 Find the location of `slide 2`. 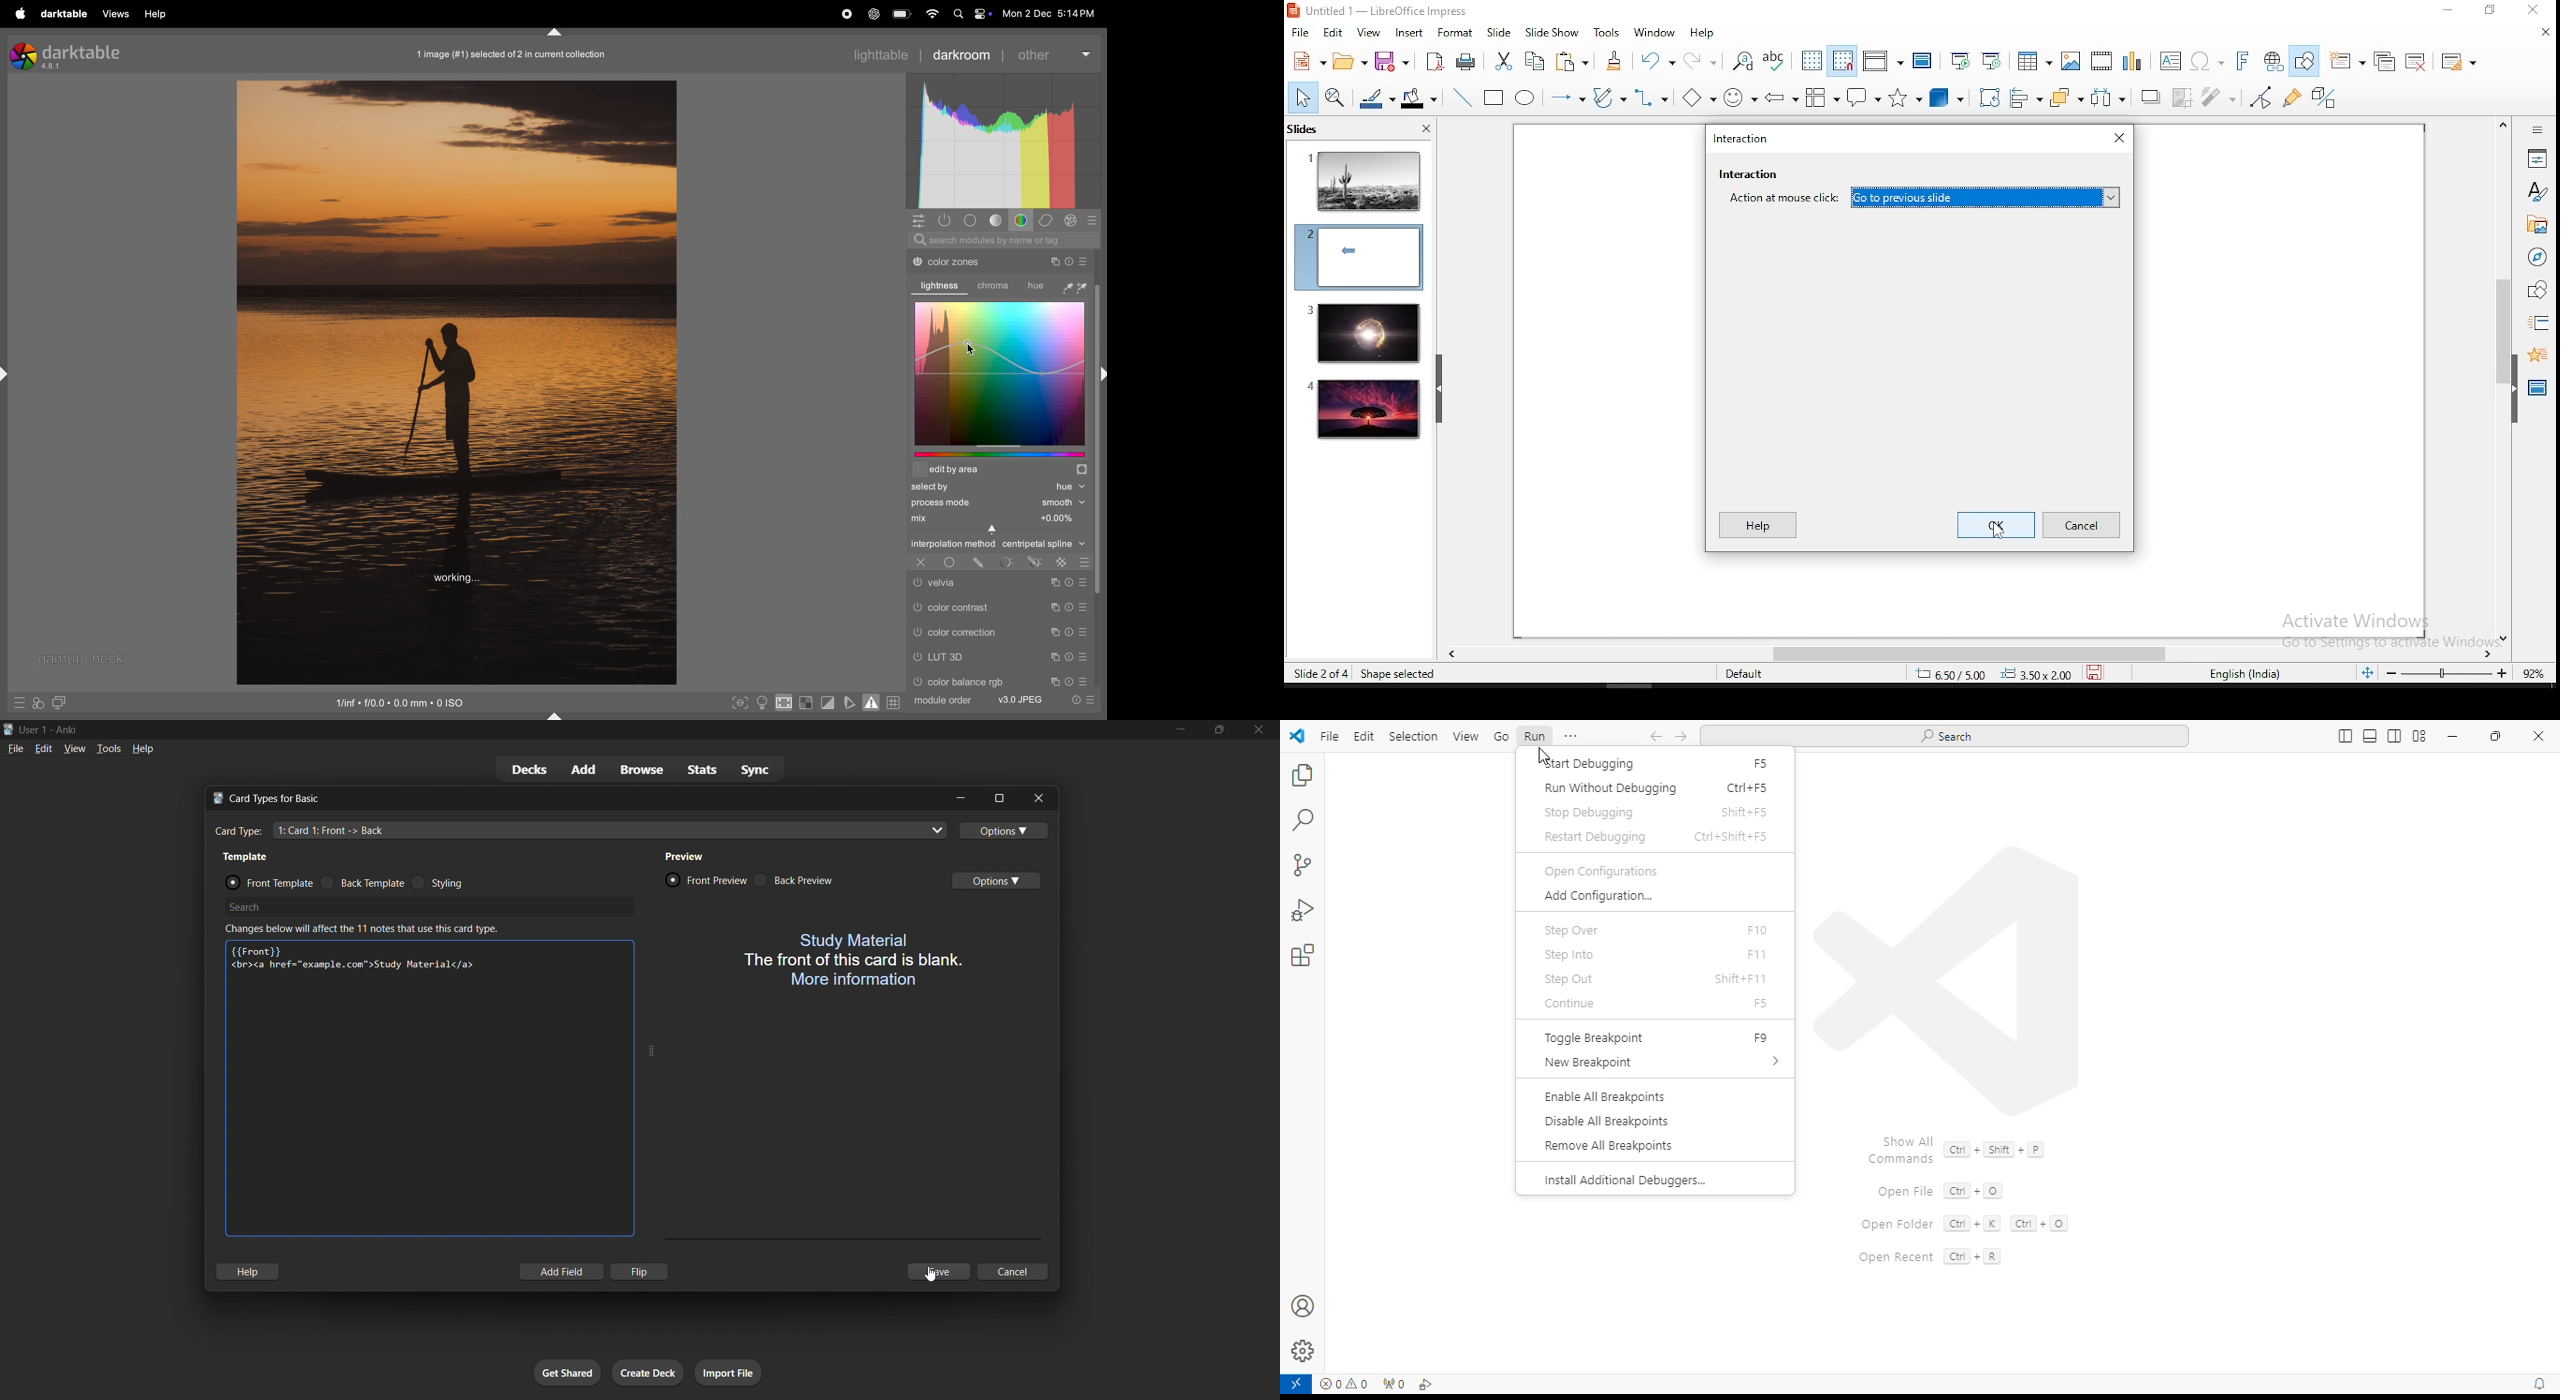

slide 2 is located at coordinates (1358, 257).